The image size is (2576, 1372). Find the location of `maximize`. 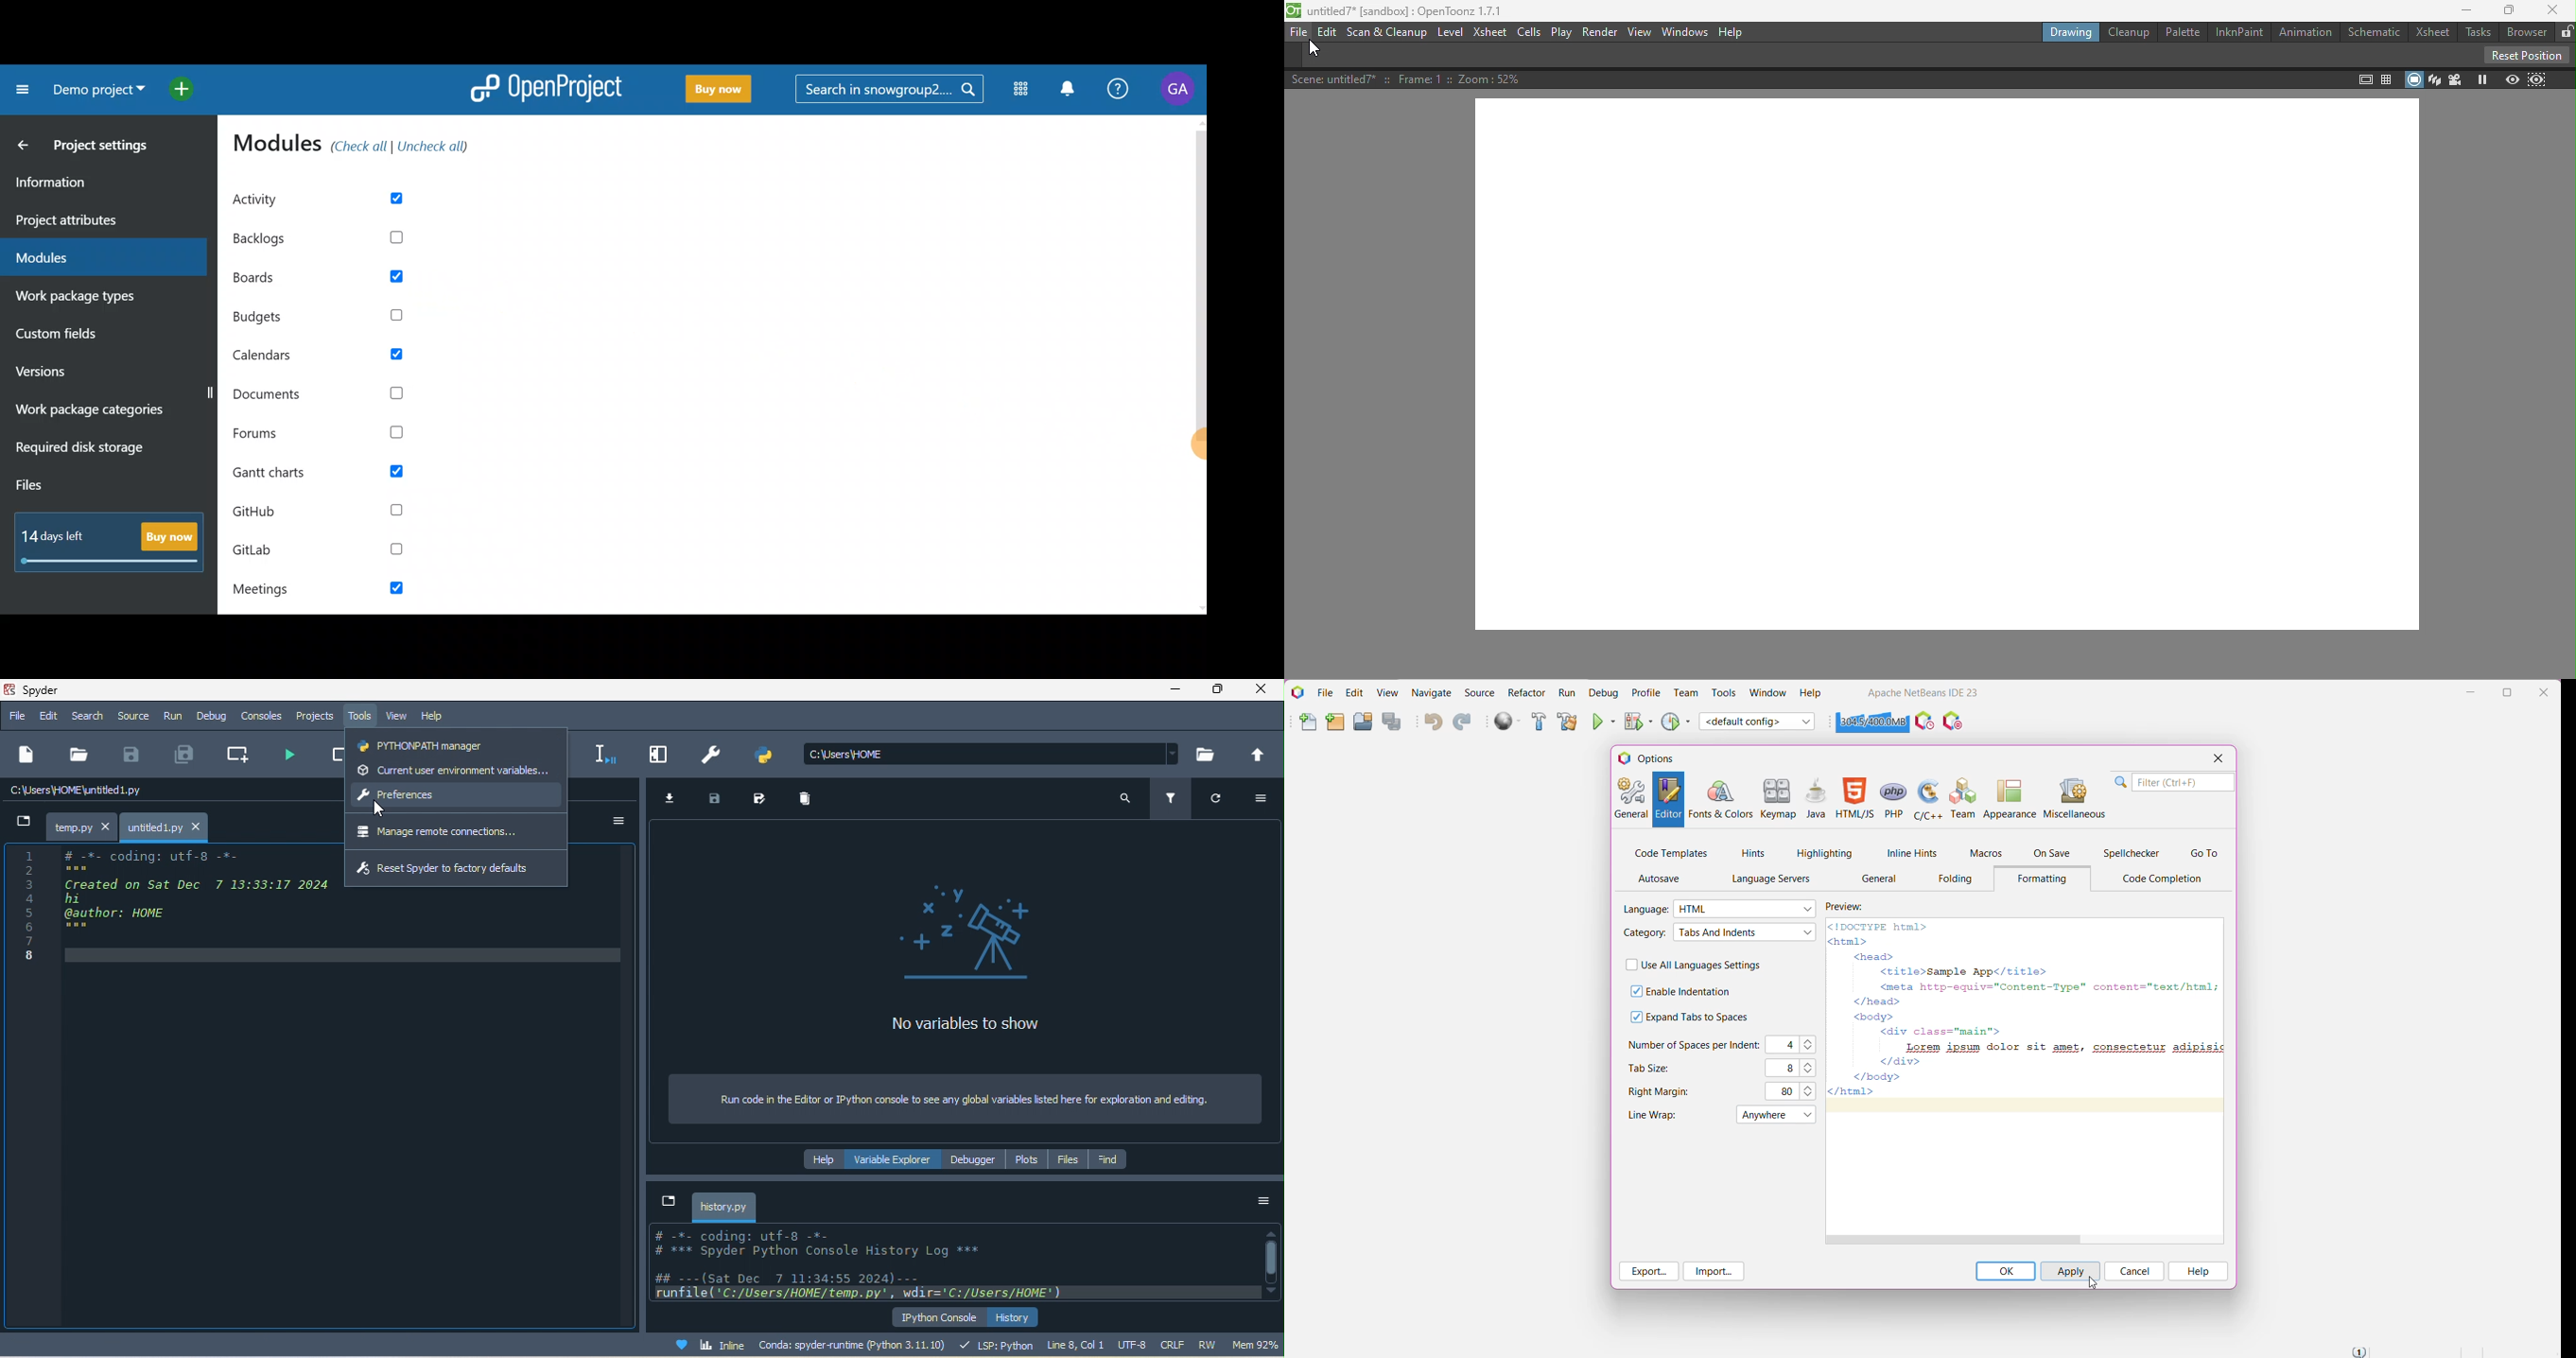

maximize is located at coordinates (1219, 690).